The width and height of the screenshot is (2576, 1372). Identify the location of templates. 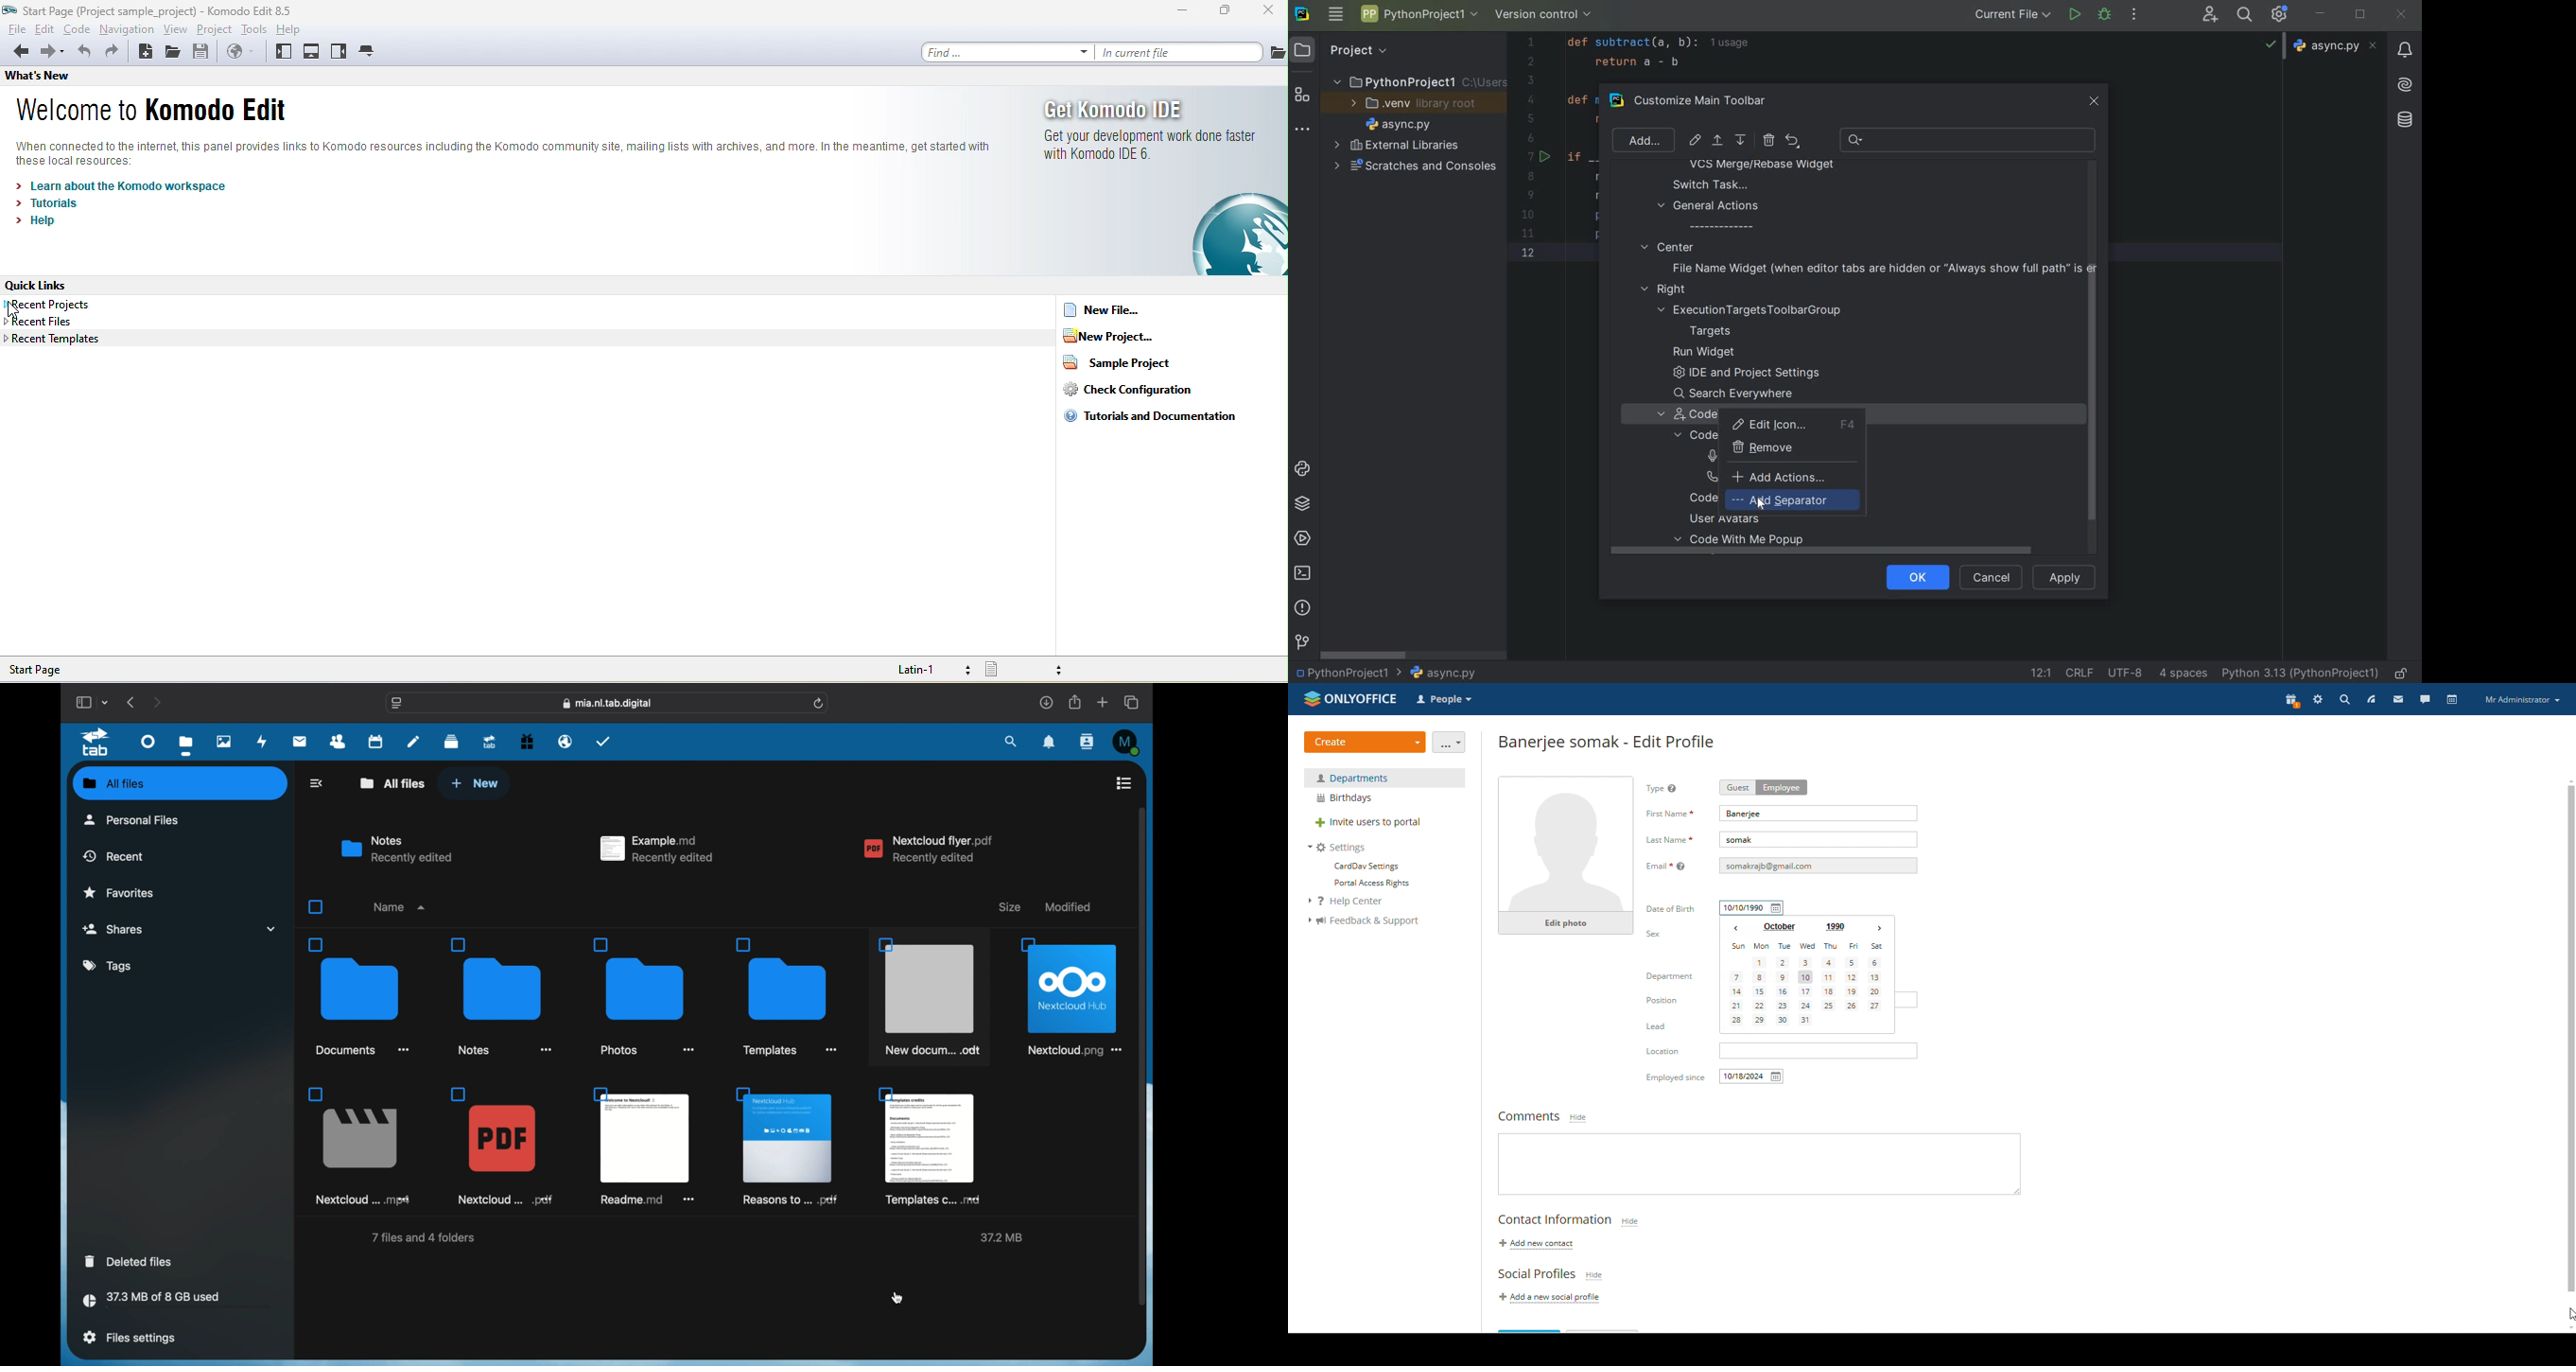
(929, 1147).